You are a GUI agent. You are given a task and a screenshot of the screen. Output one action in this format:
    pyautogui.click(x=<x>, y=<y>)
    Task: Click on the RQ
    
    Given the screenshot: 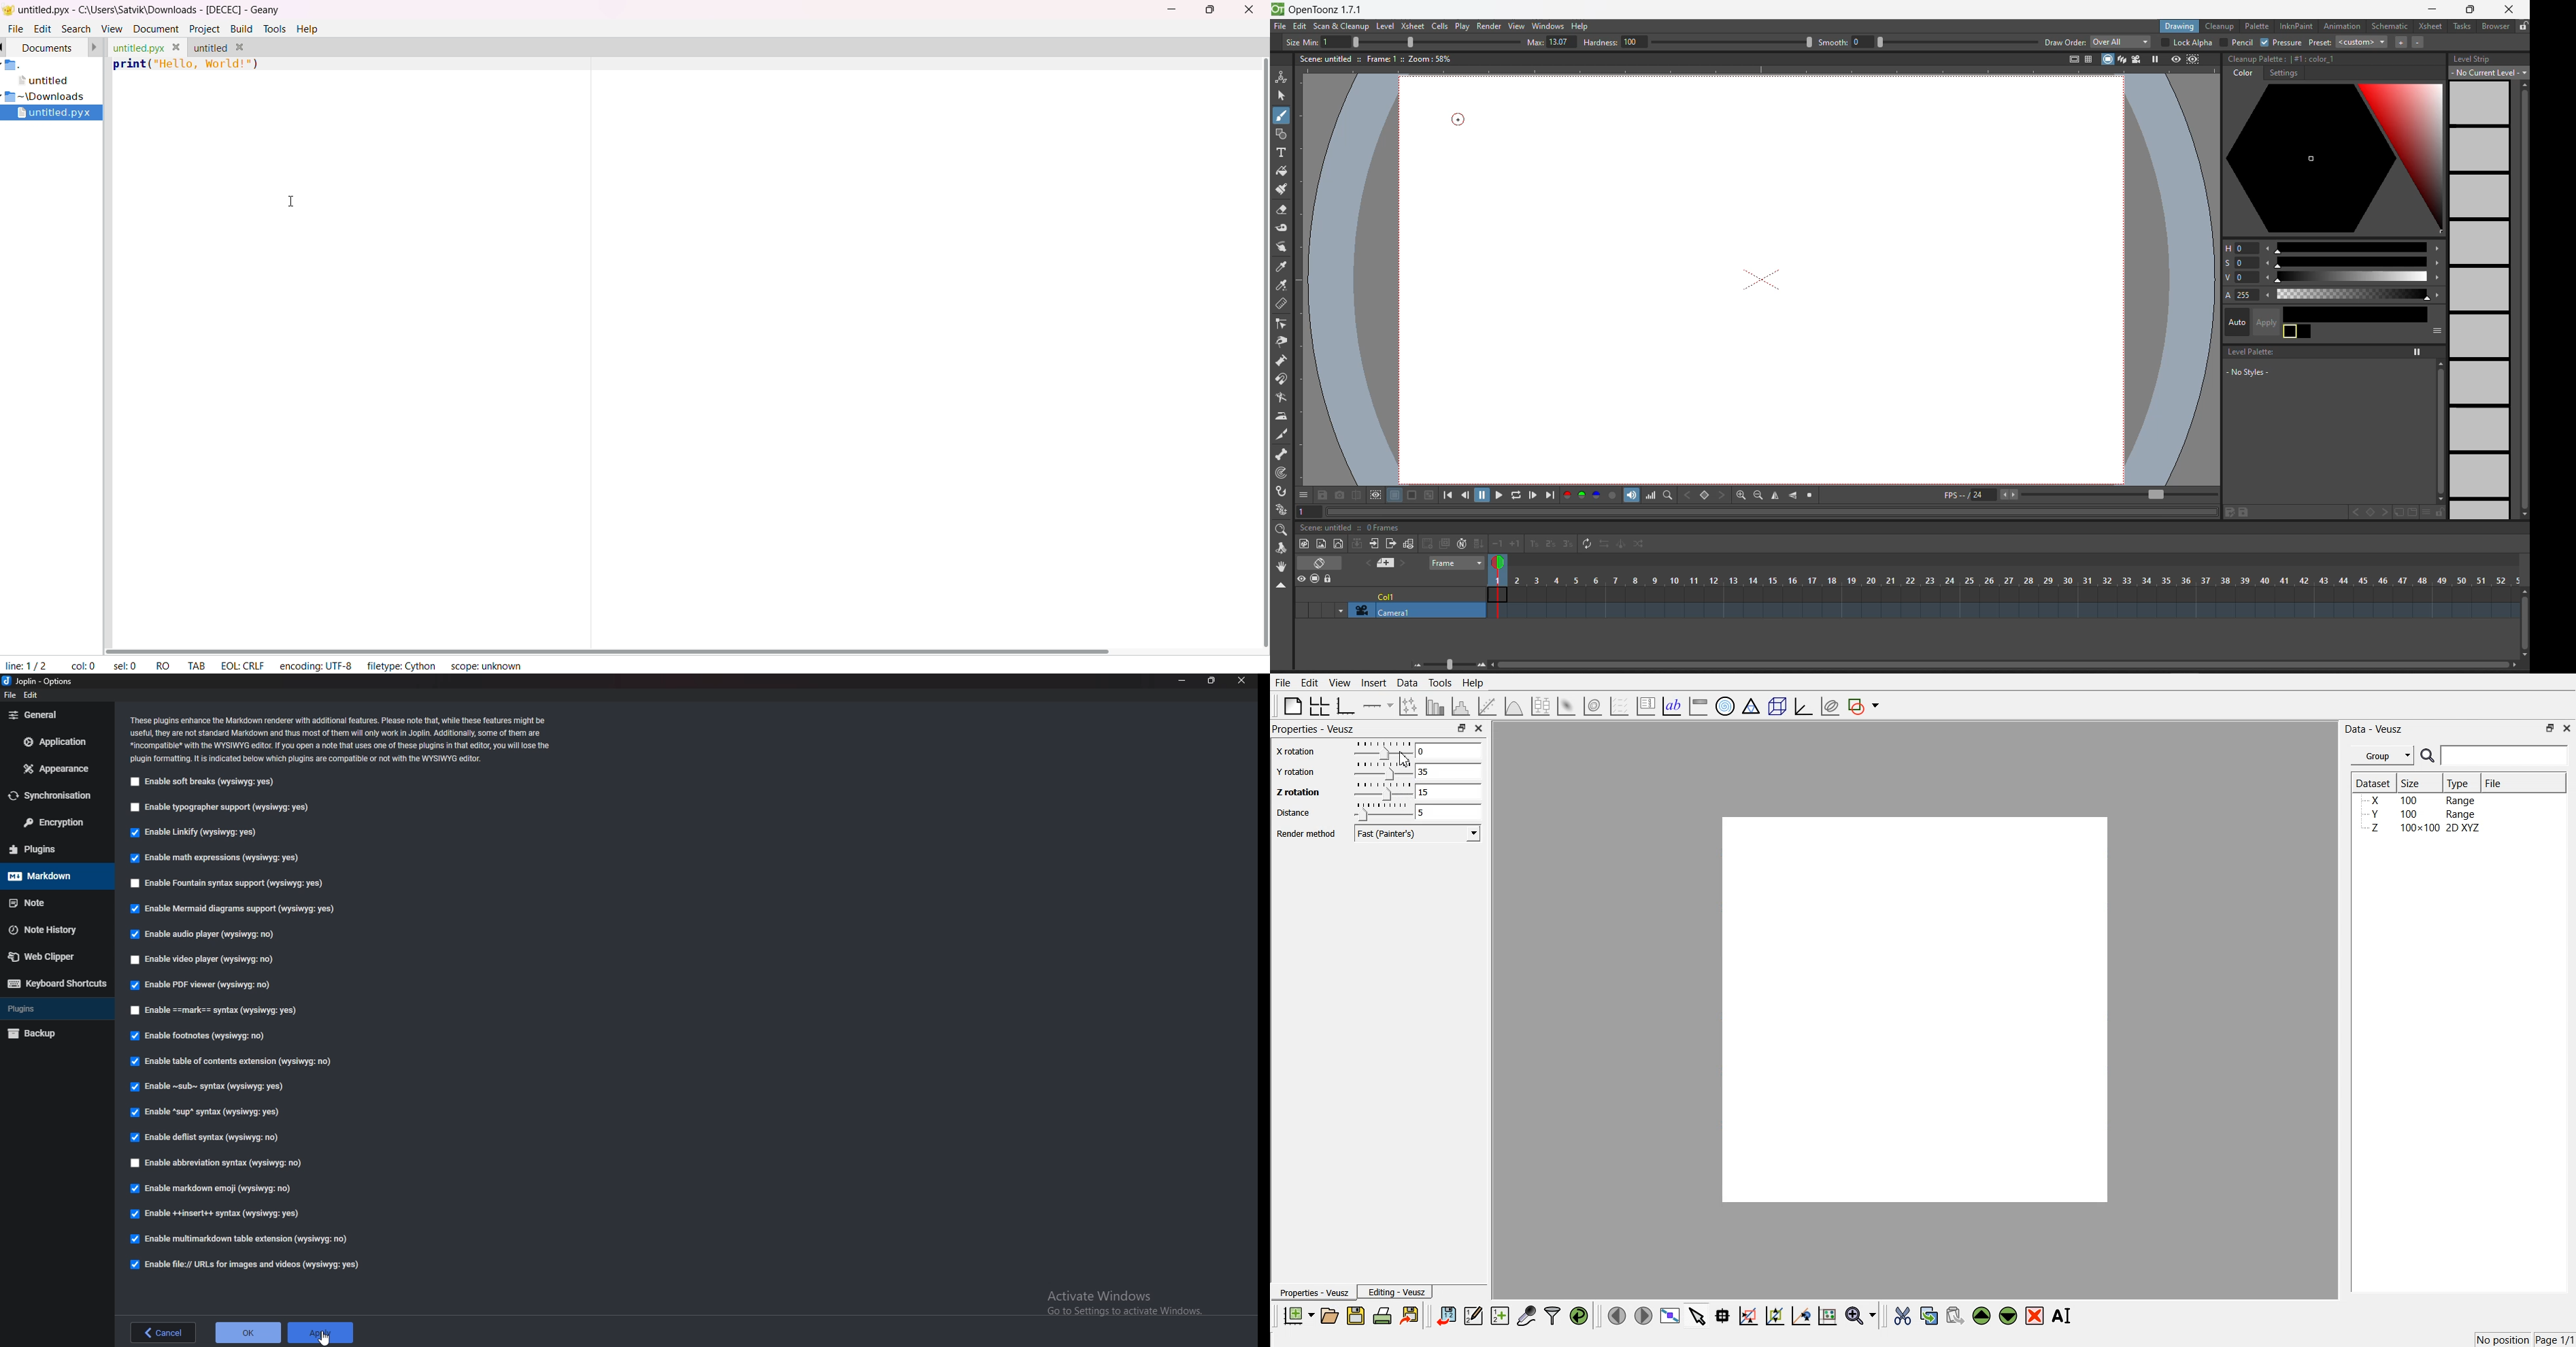 What is the action you would take?
    pyautogui.click(x=163, y=664)
    